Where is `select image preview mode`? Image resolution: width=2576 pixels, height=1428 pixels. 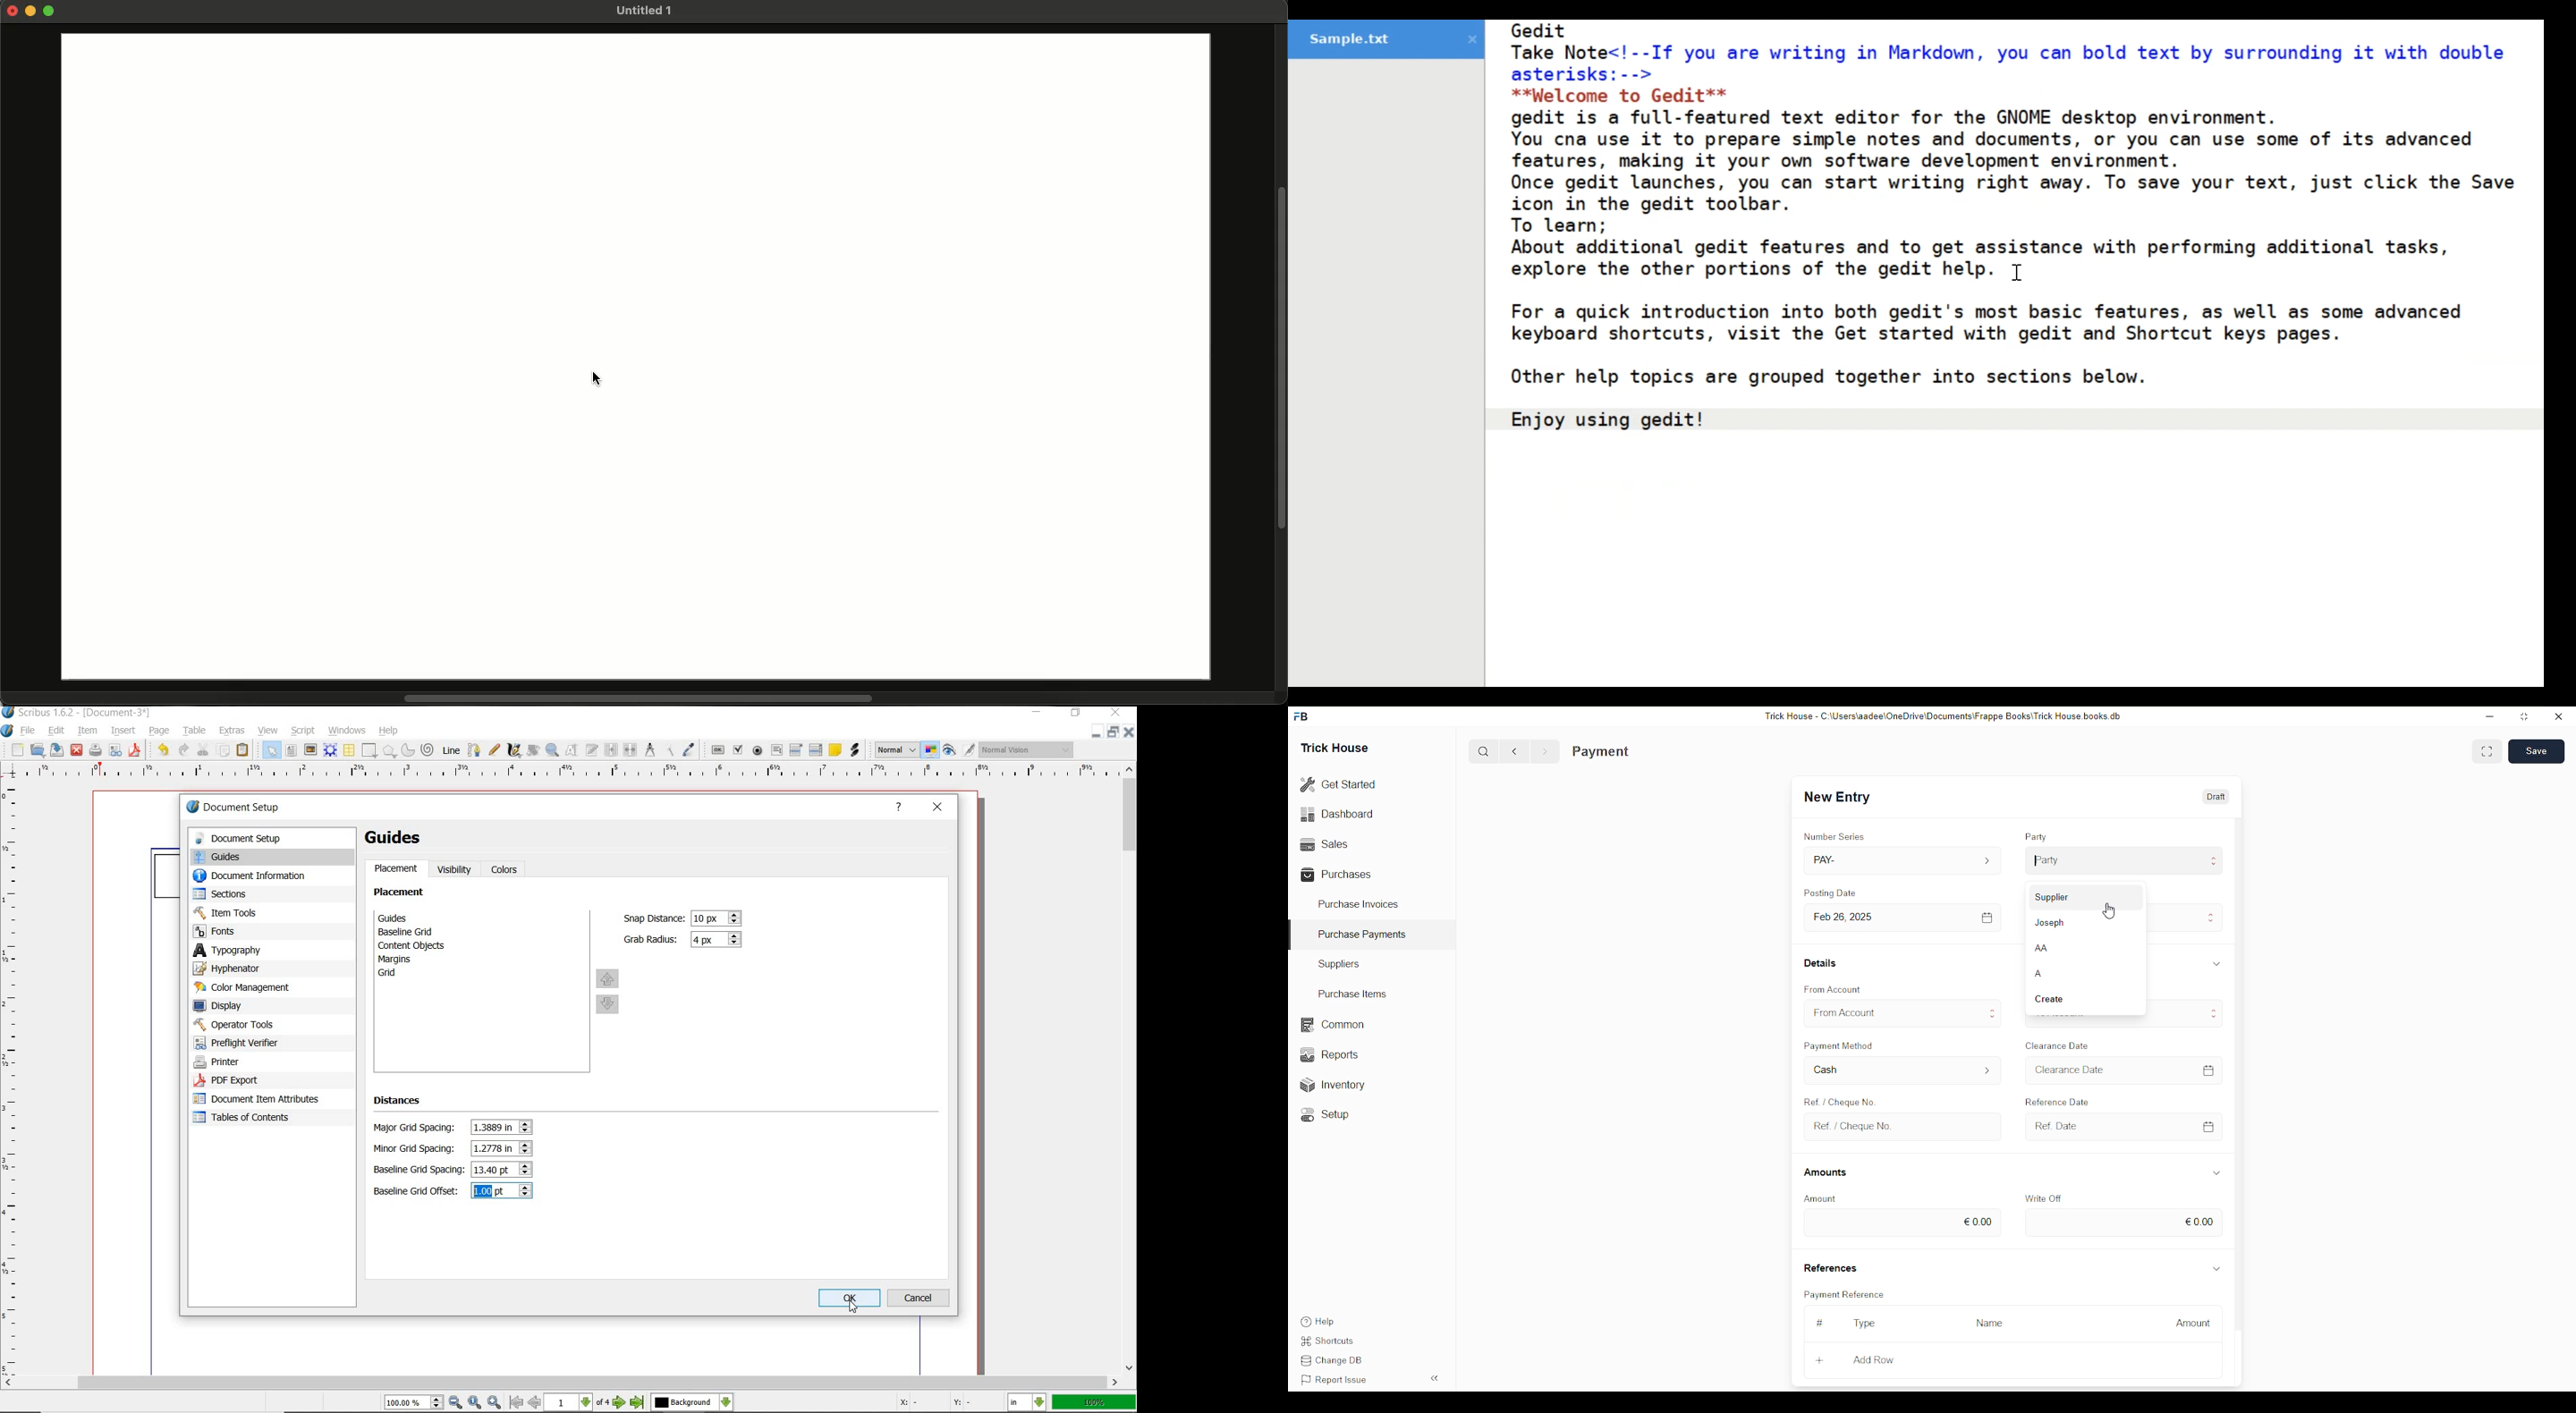 select image preview mode is located at coordinates (897, 749).